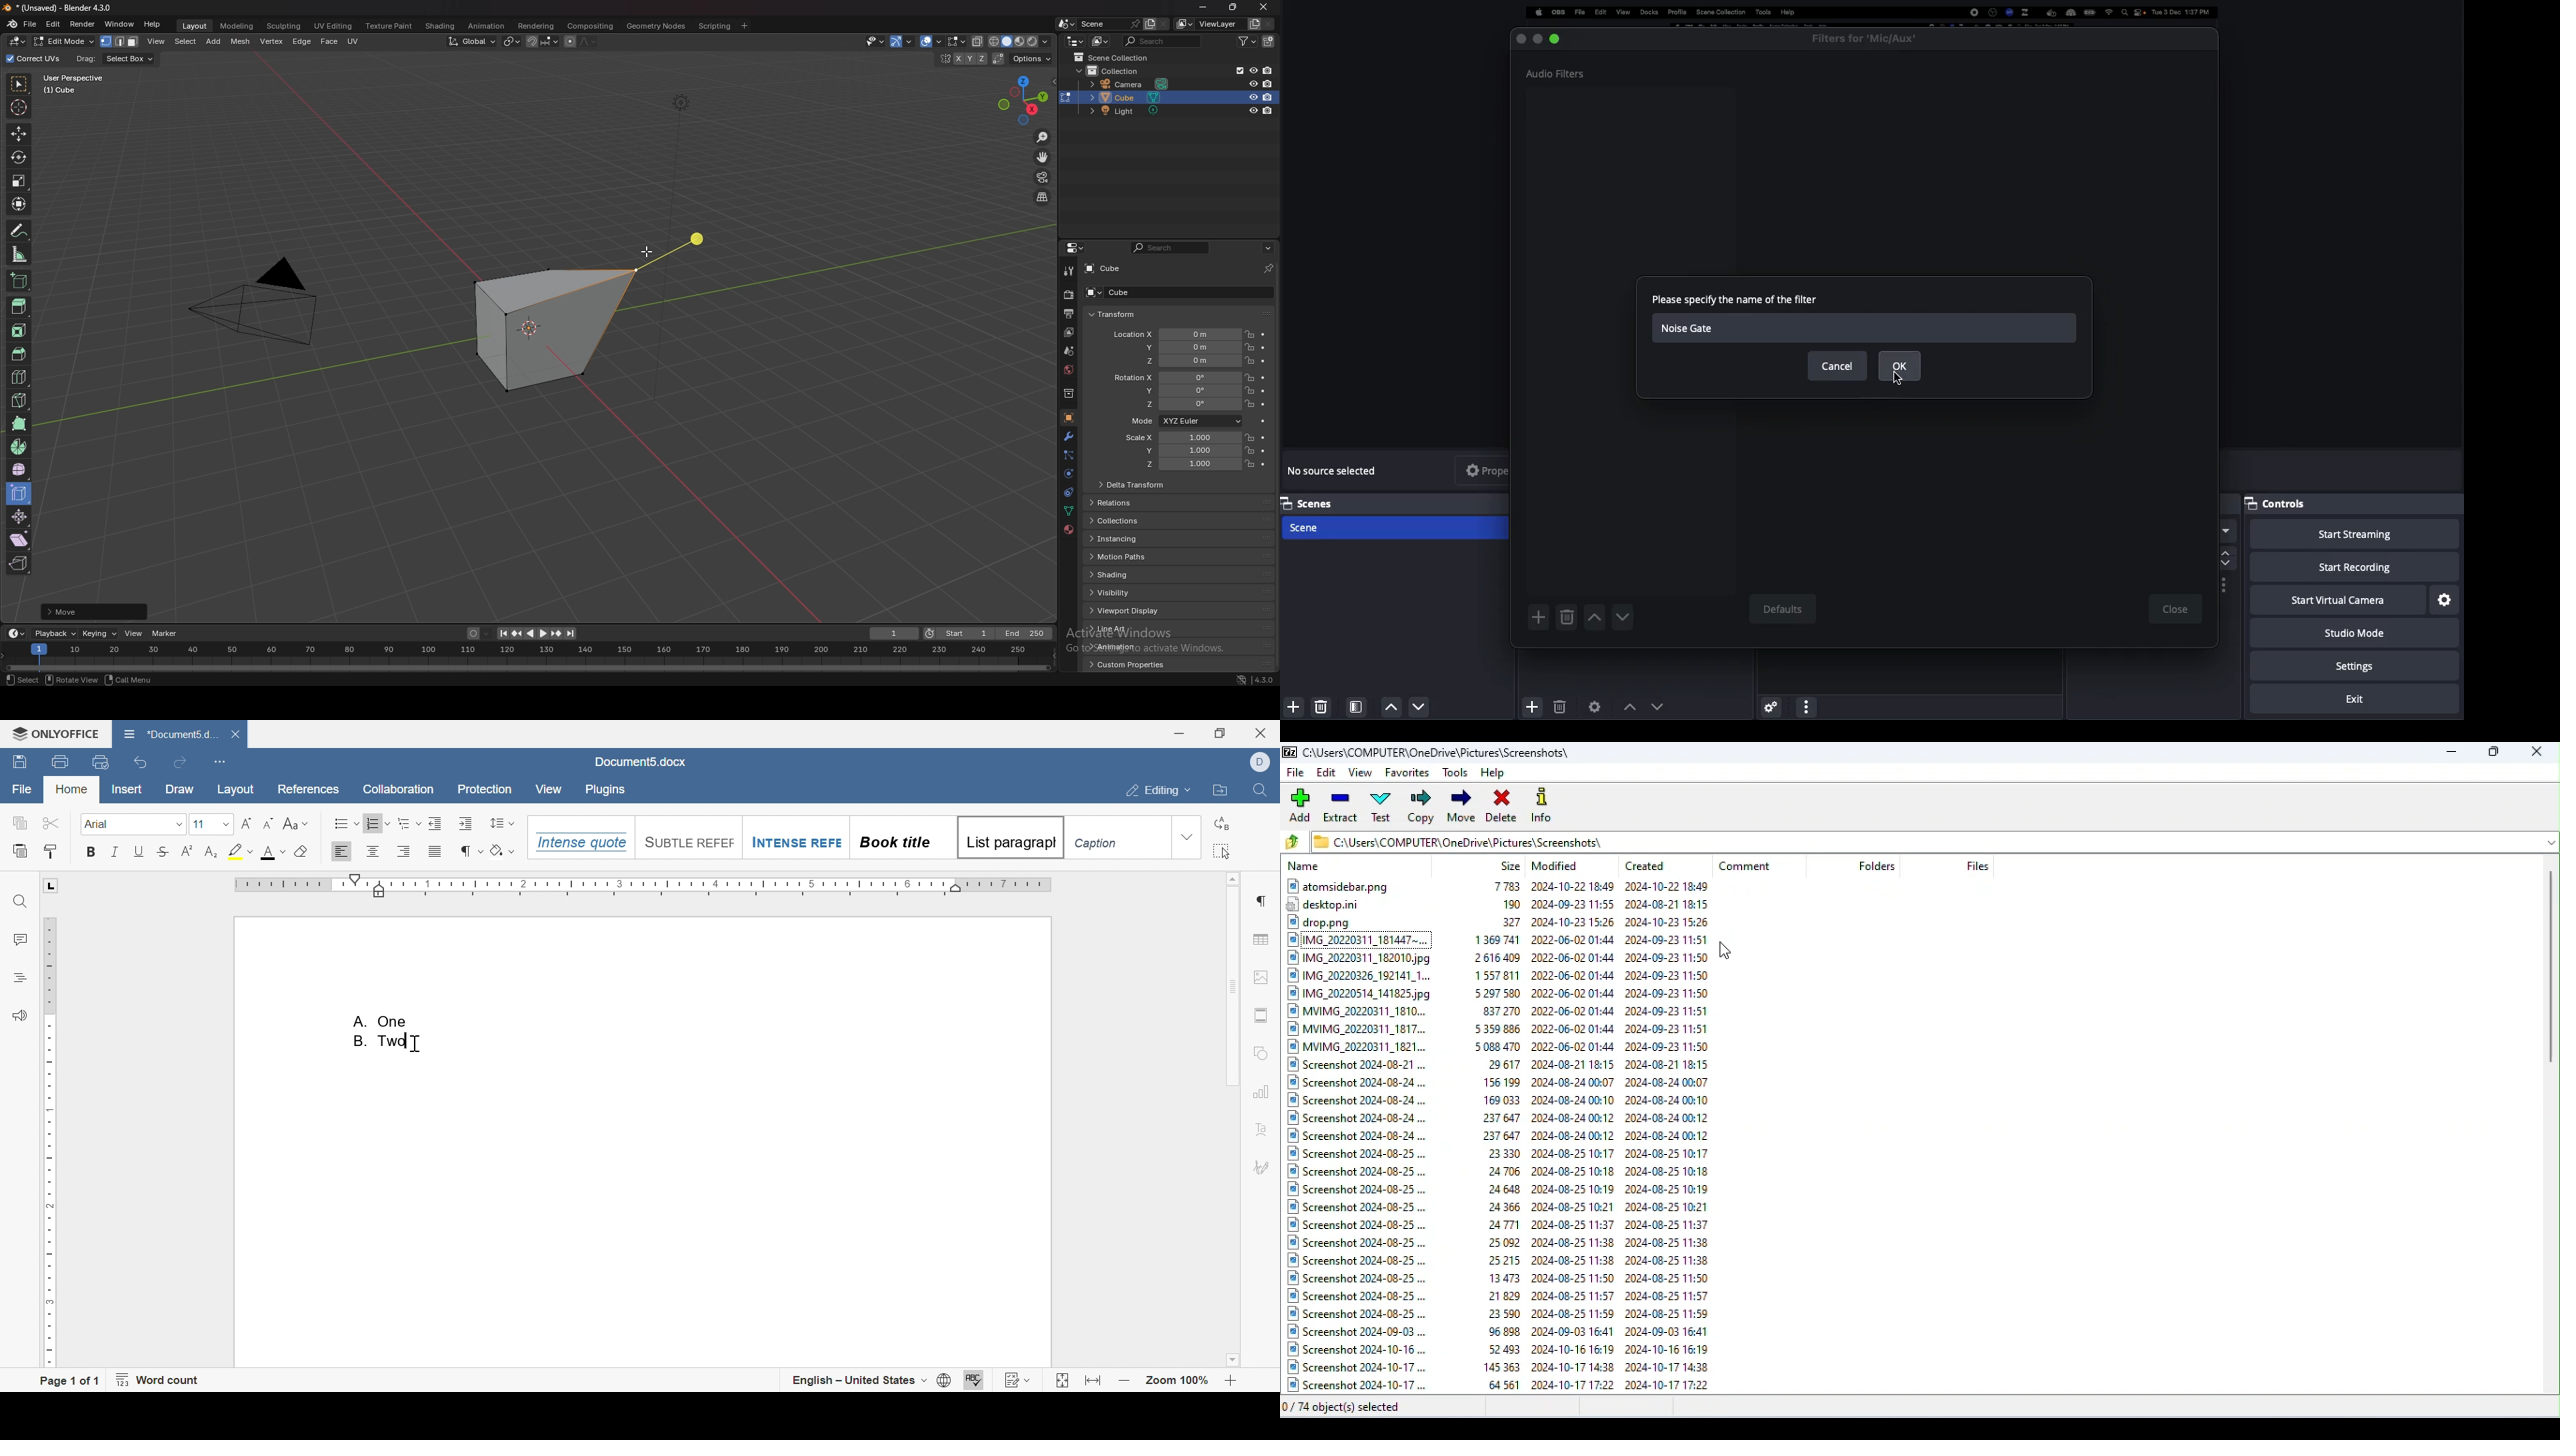 The height and width of the screenshot is (1456, 2576). Describe the element at coordinates (2358, 699) in the screenshot. I see `Exit` at that location.